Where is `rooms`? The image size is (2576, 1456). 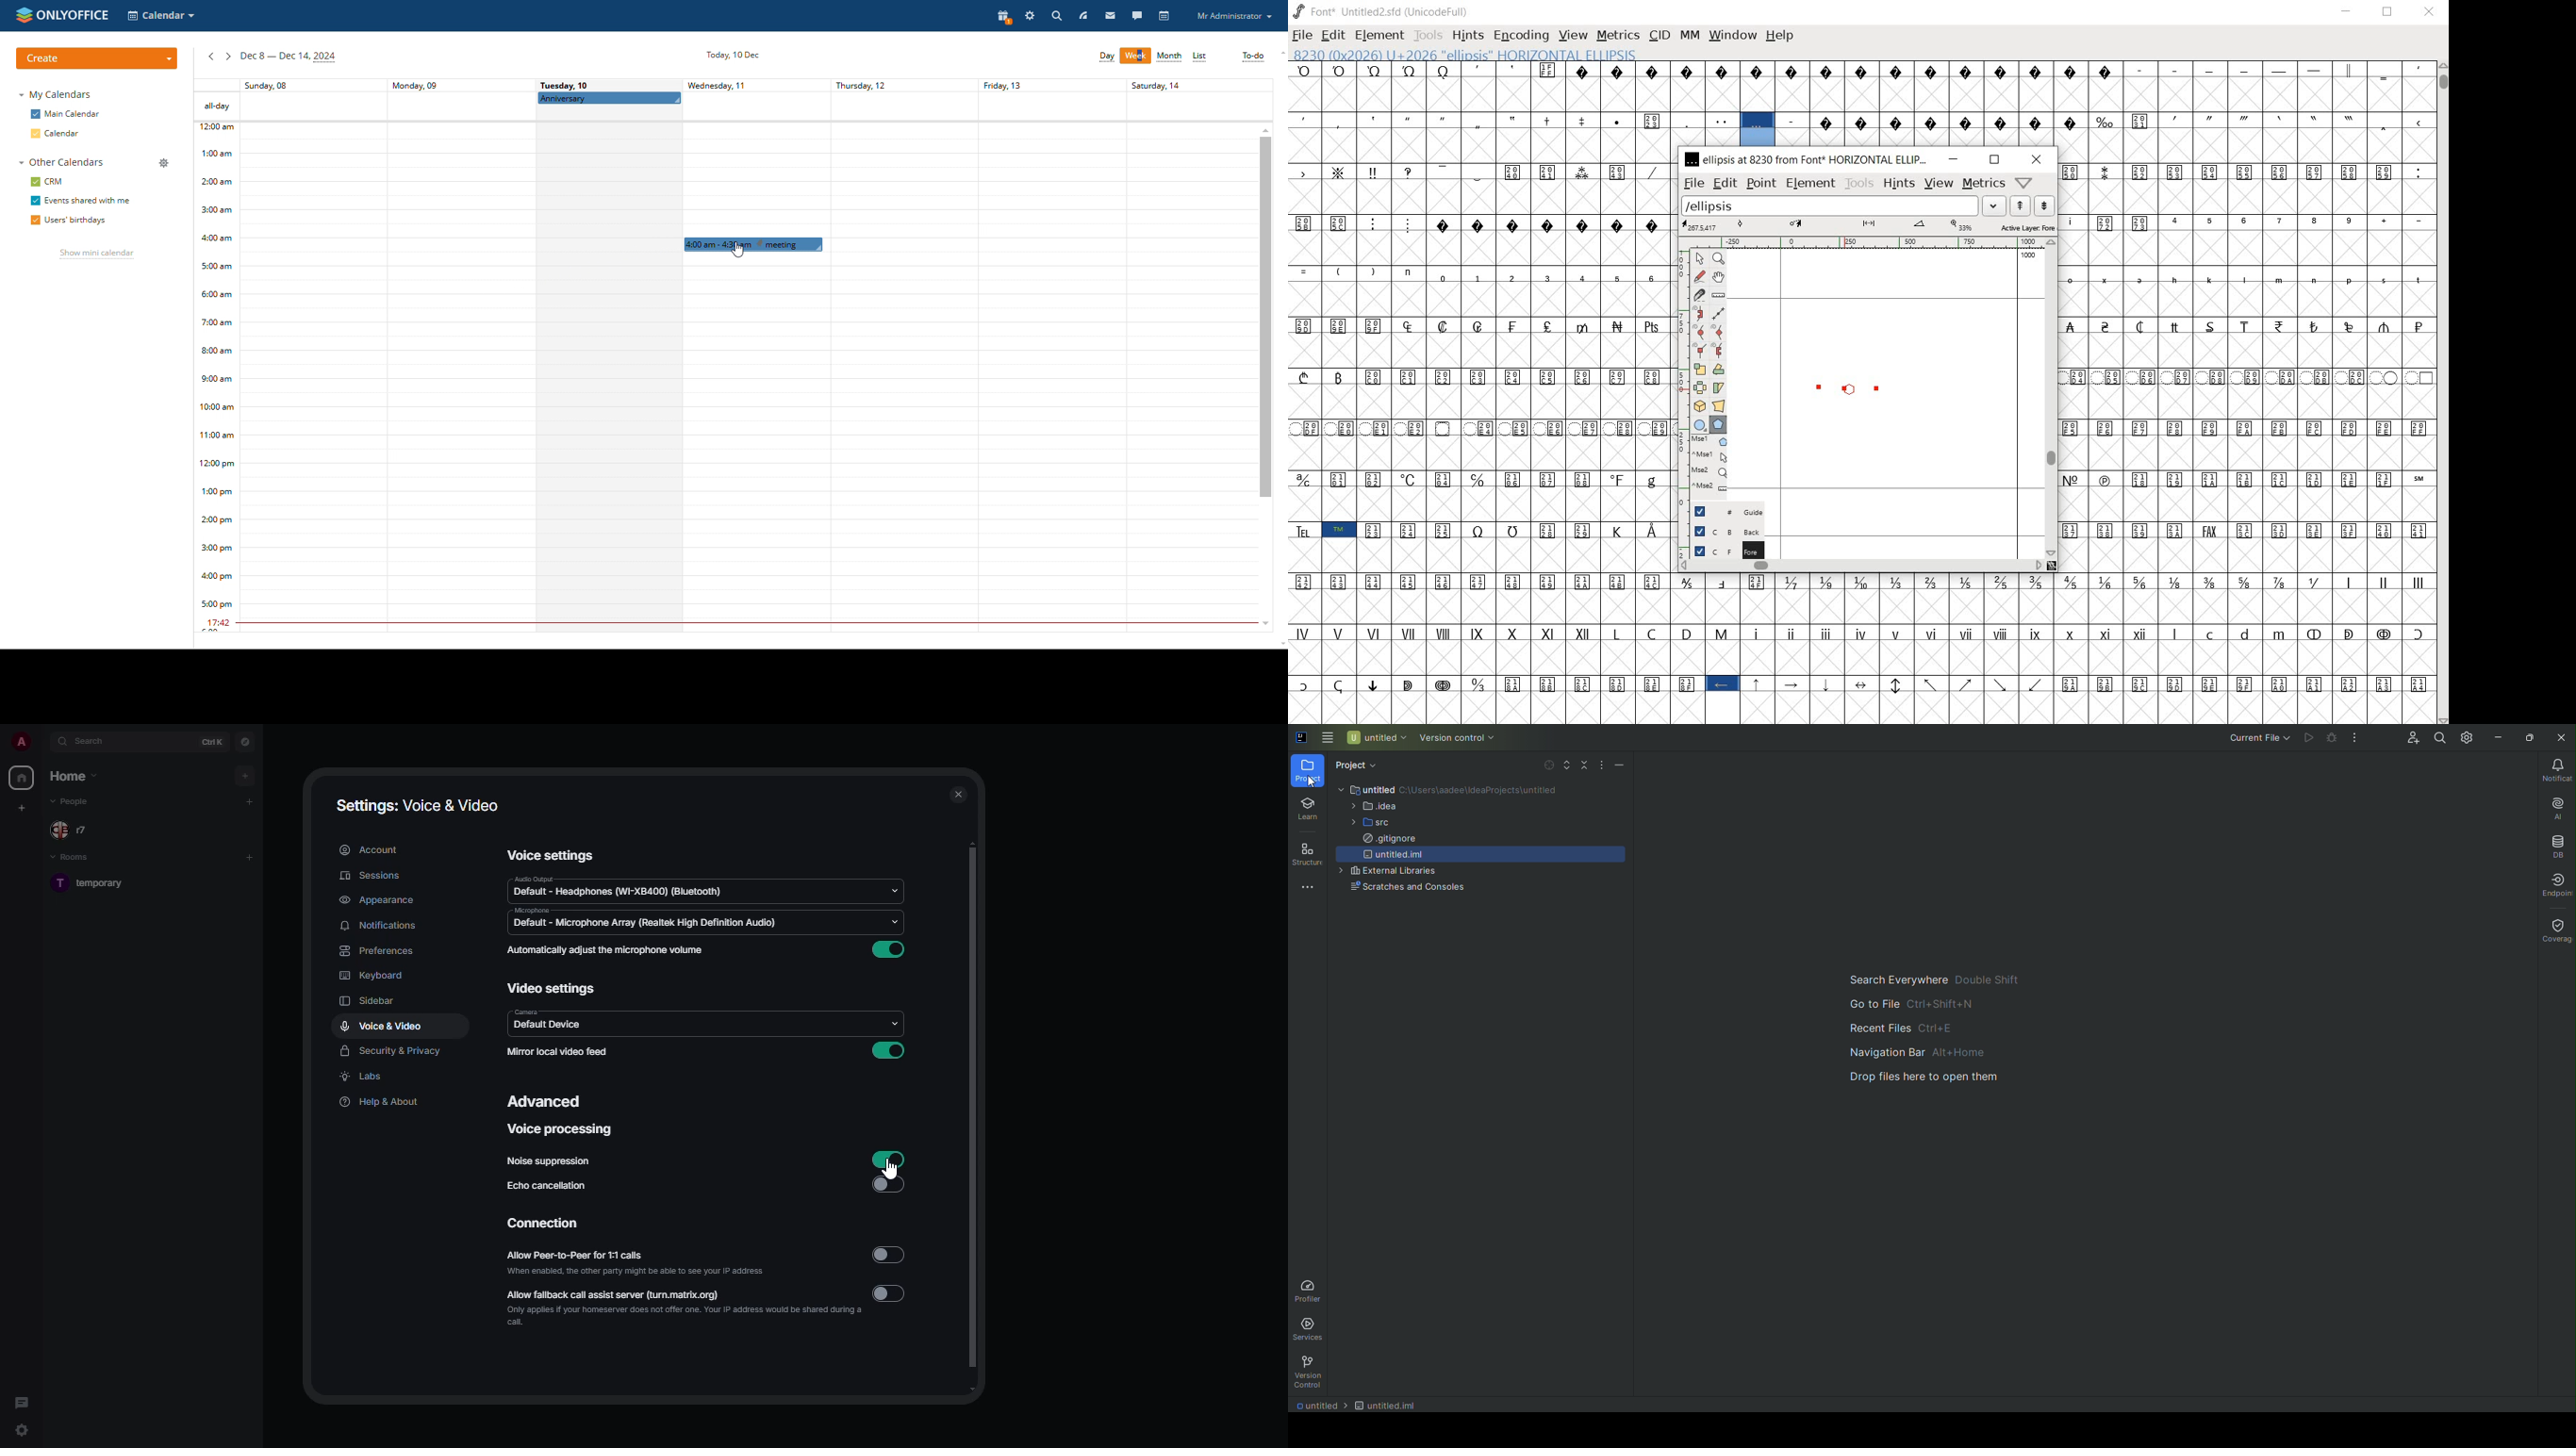
rooms is located at coordinates (76, 859).